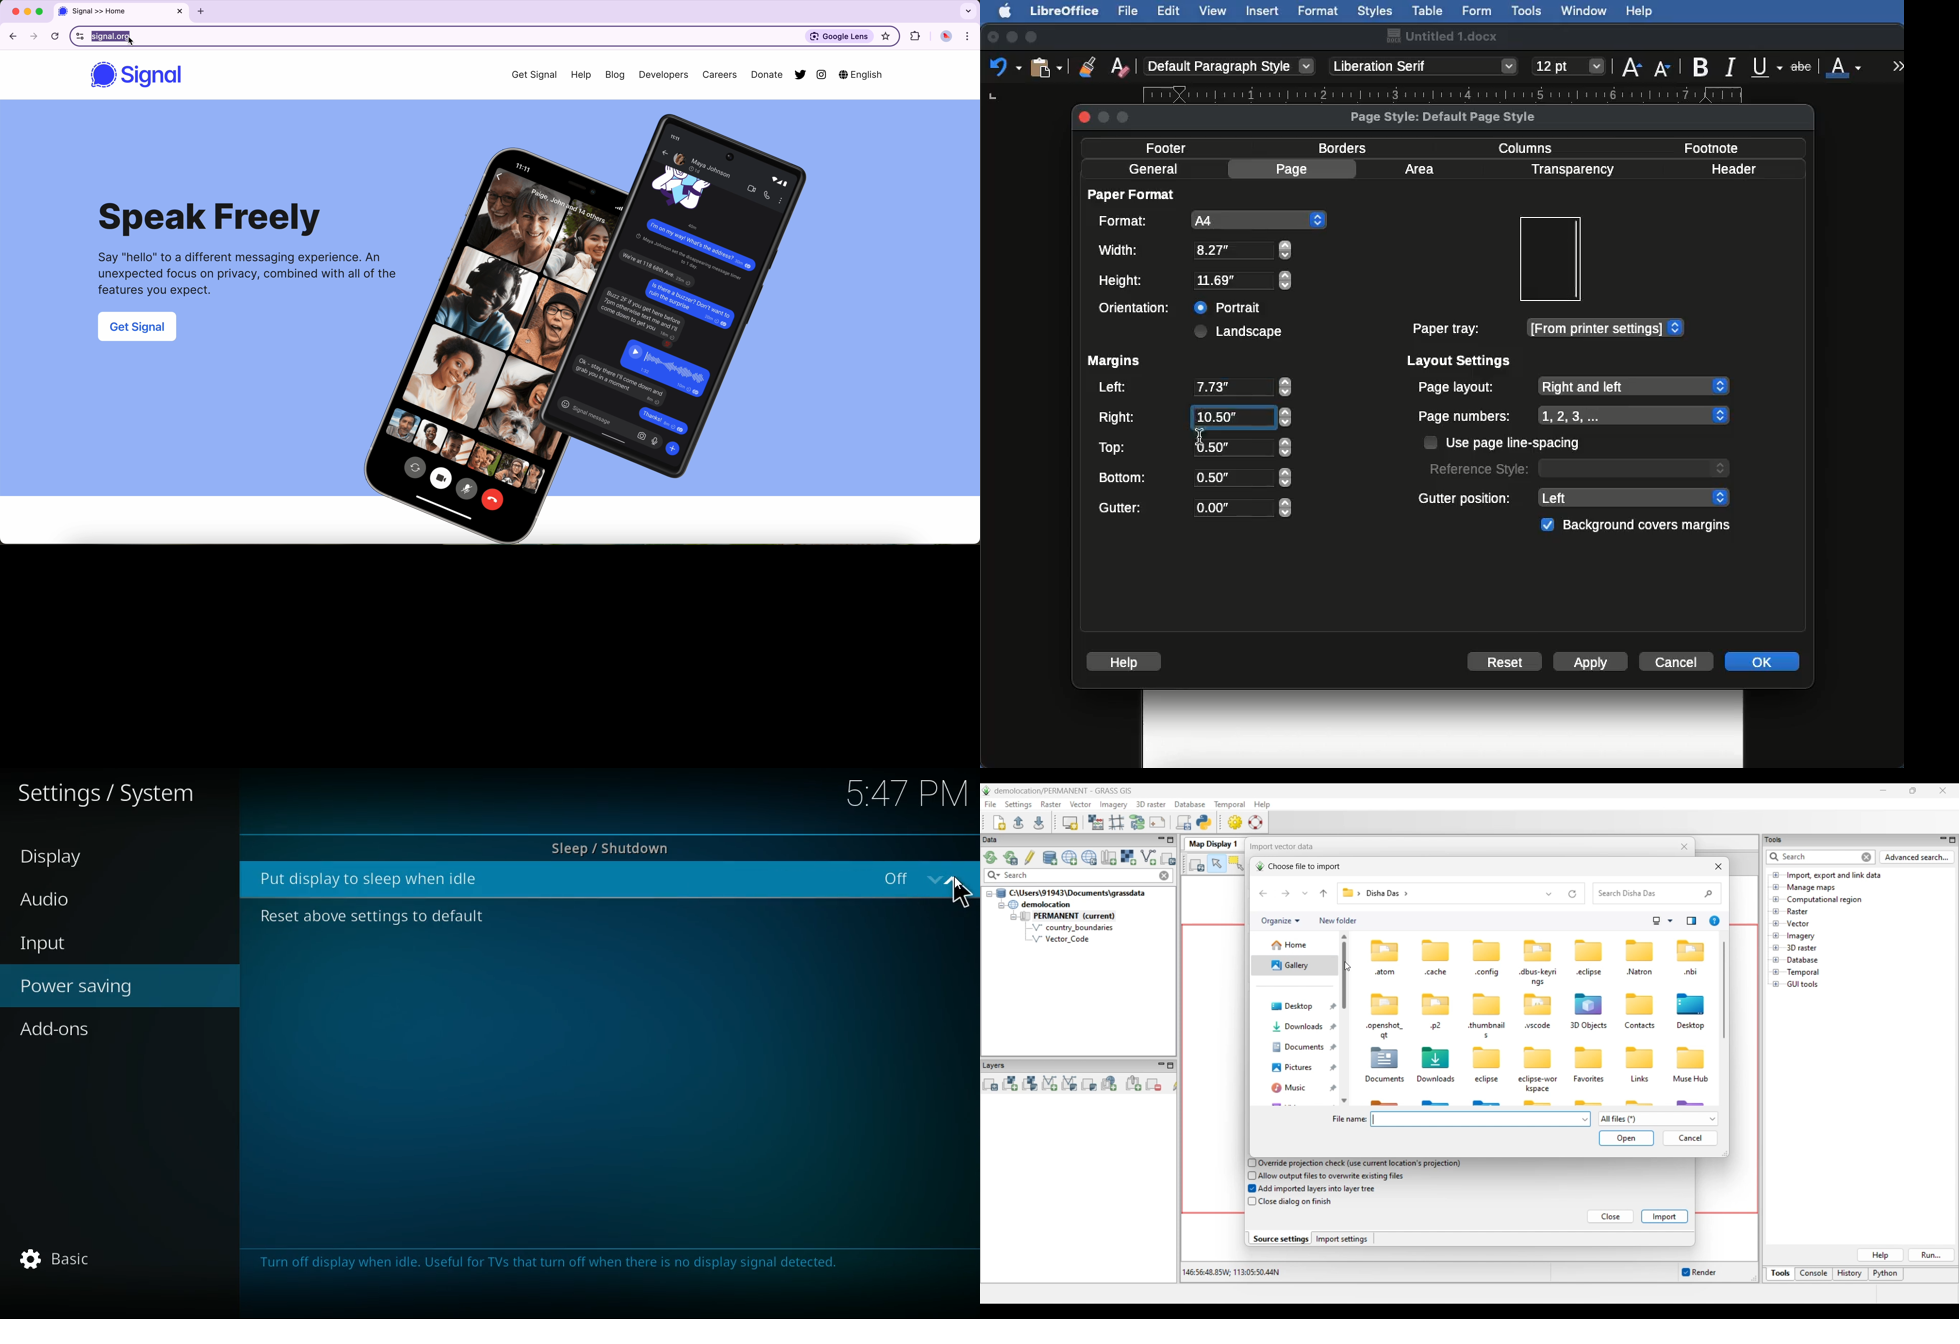  I want to click on Clipboard, so click(1046, 66).